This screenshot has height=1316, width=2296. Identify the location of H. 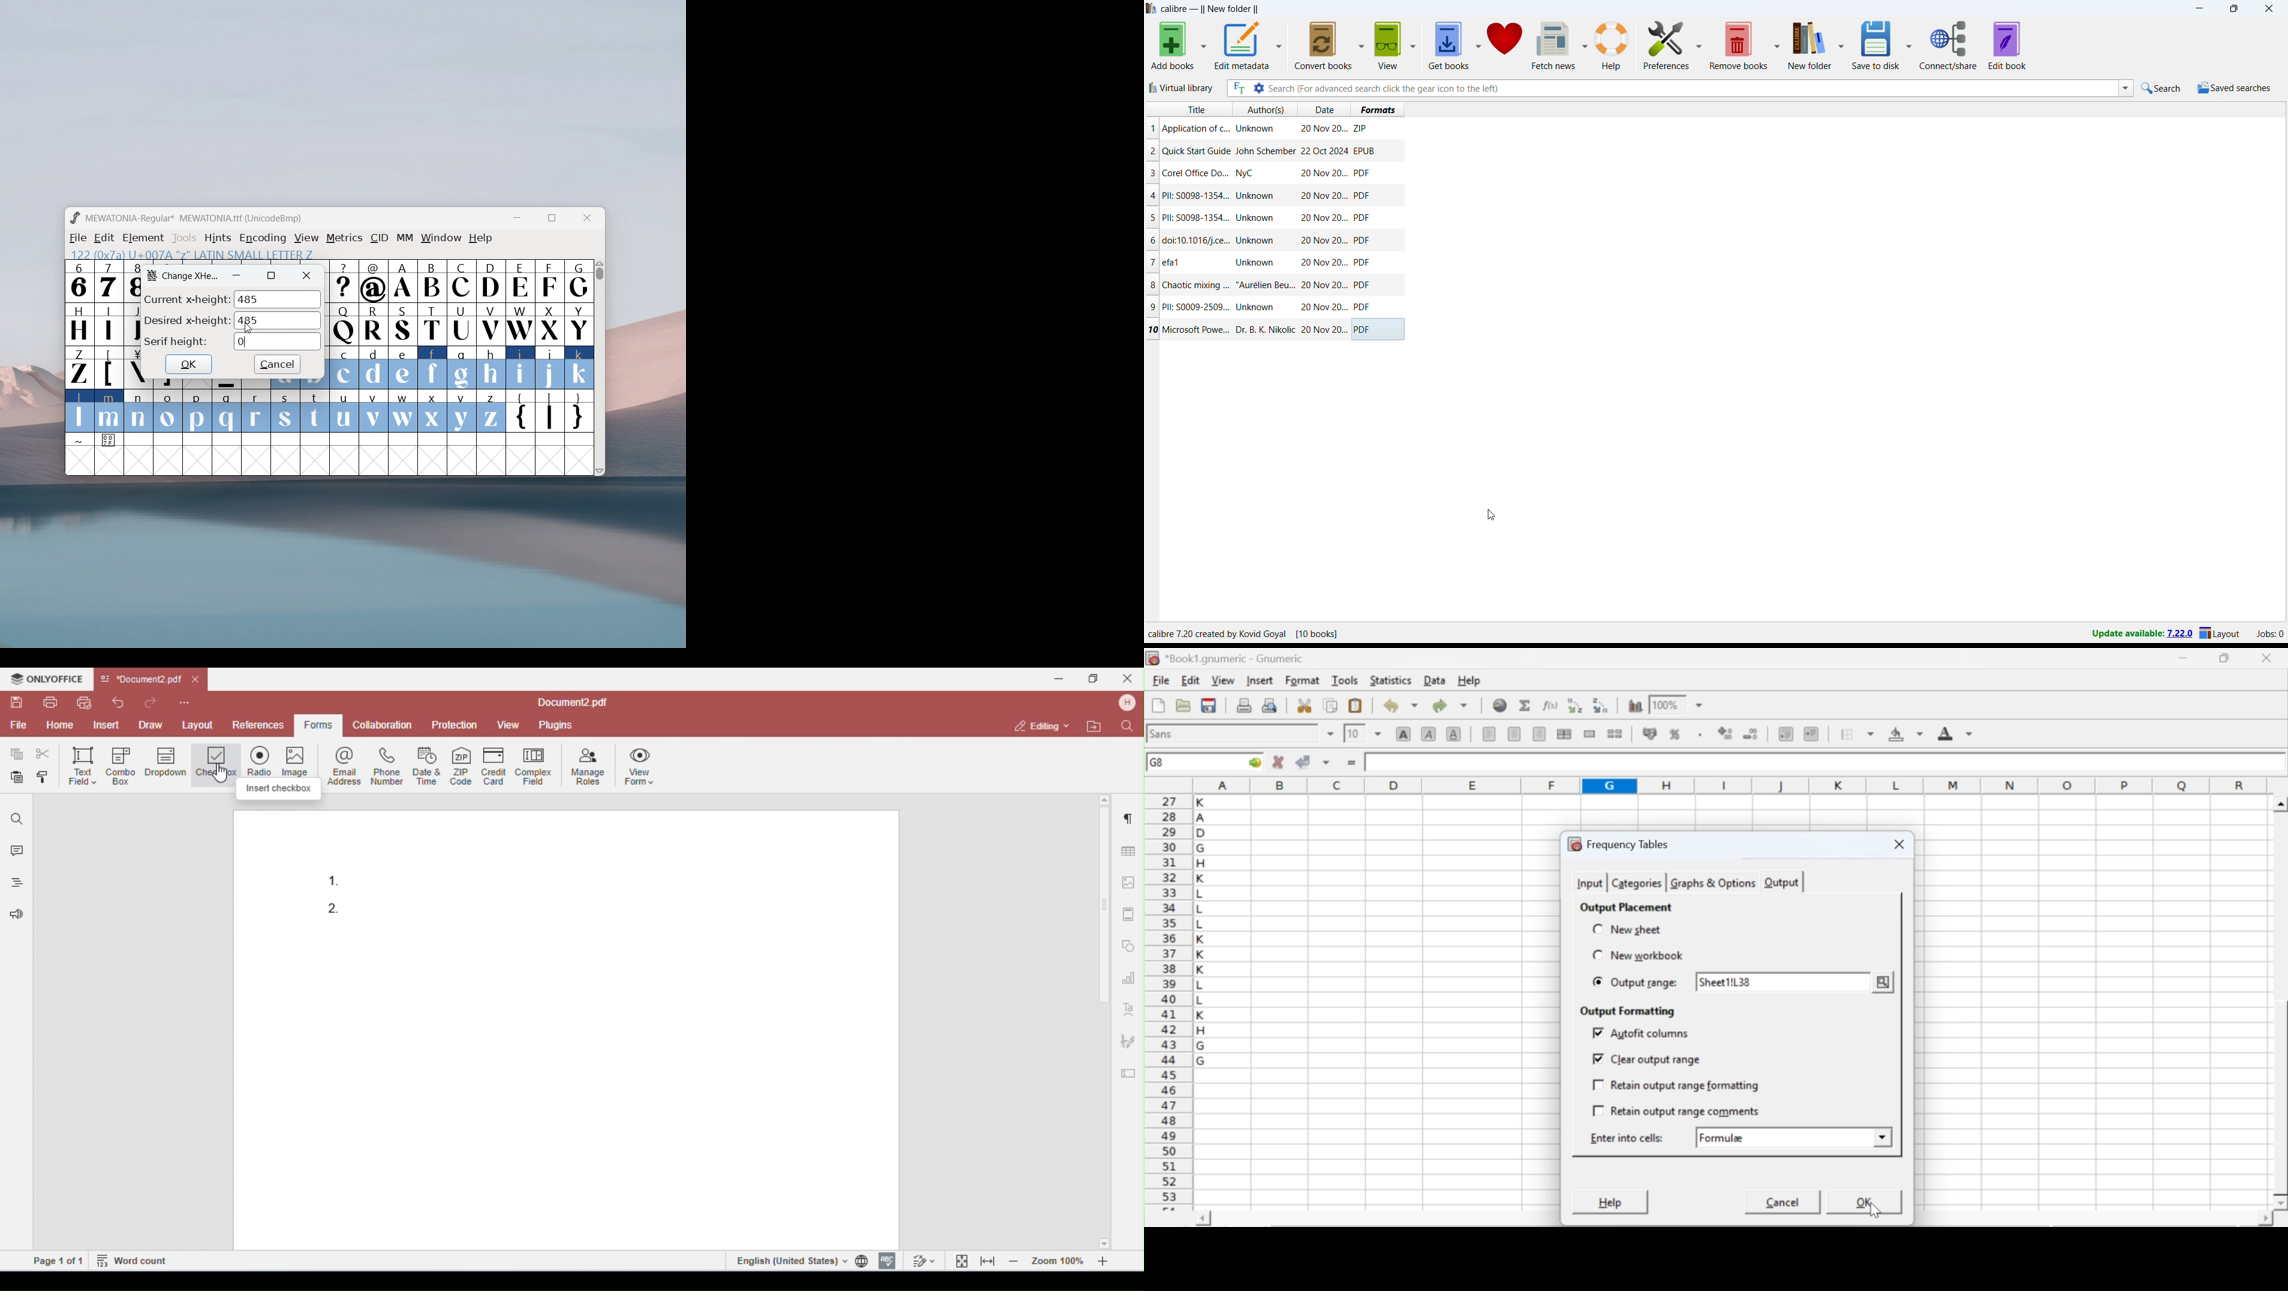
(79, 323).